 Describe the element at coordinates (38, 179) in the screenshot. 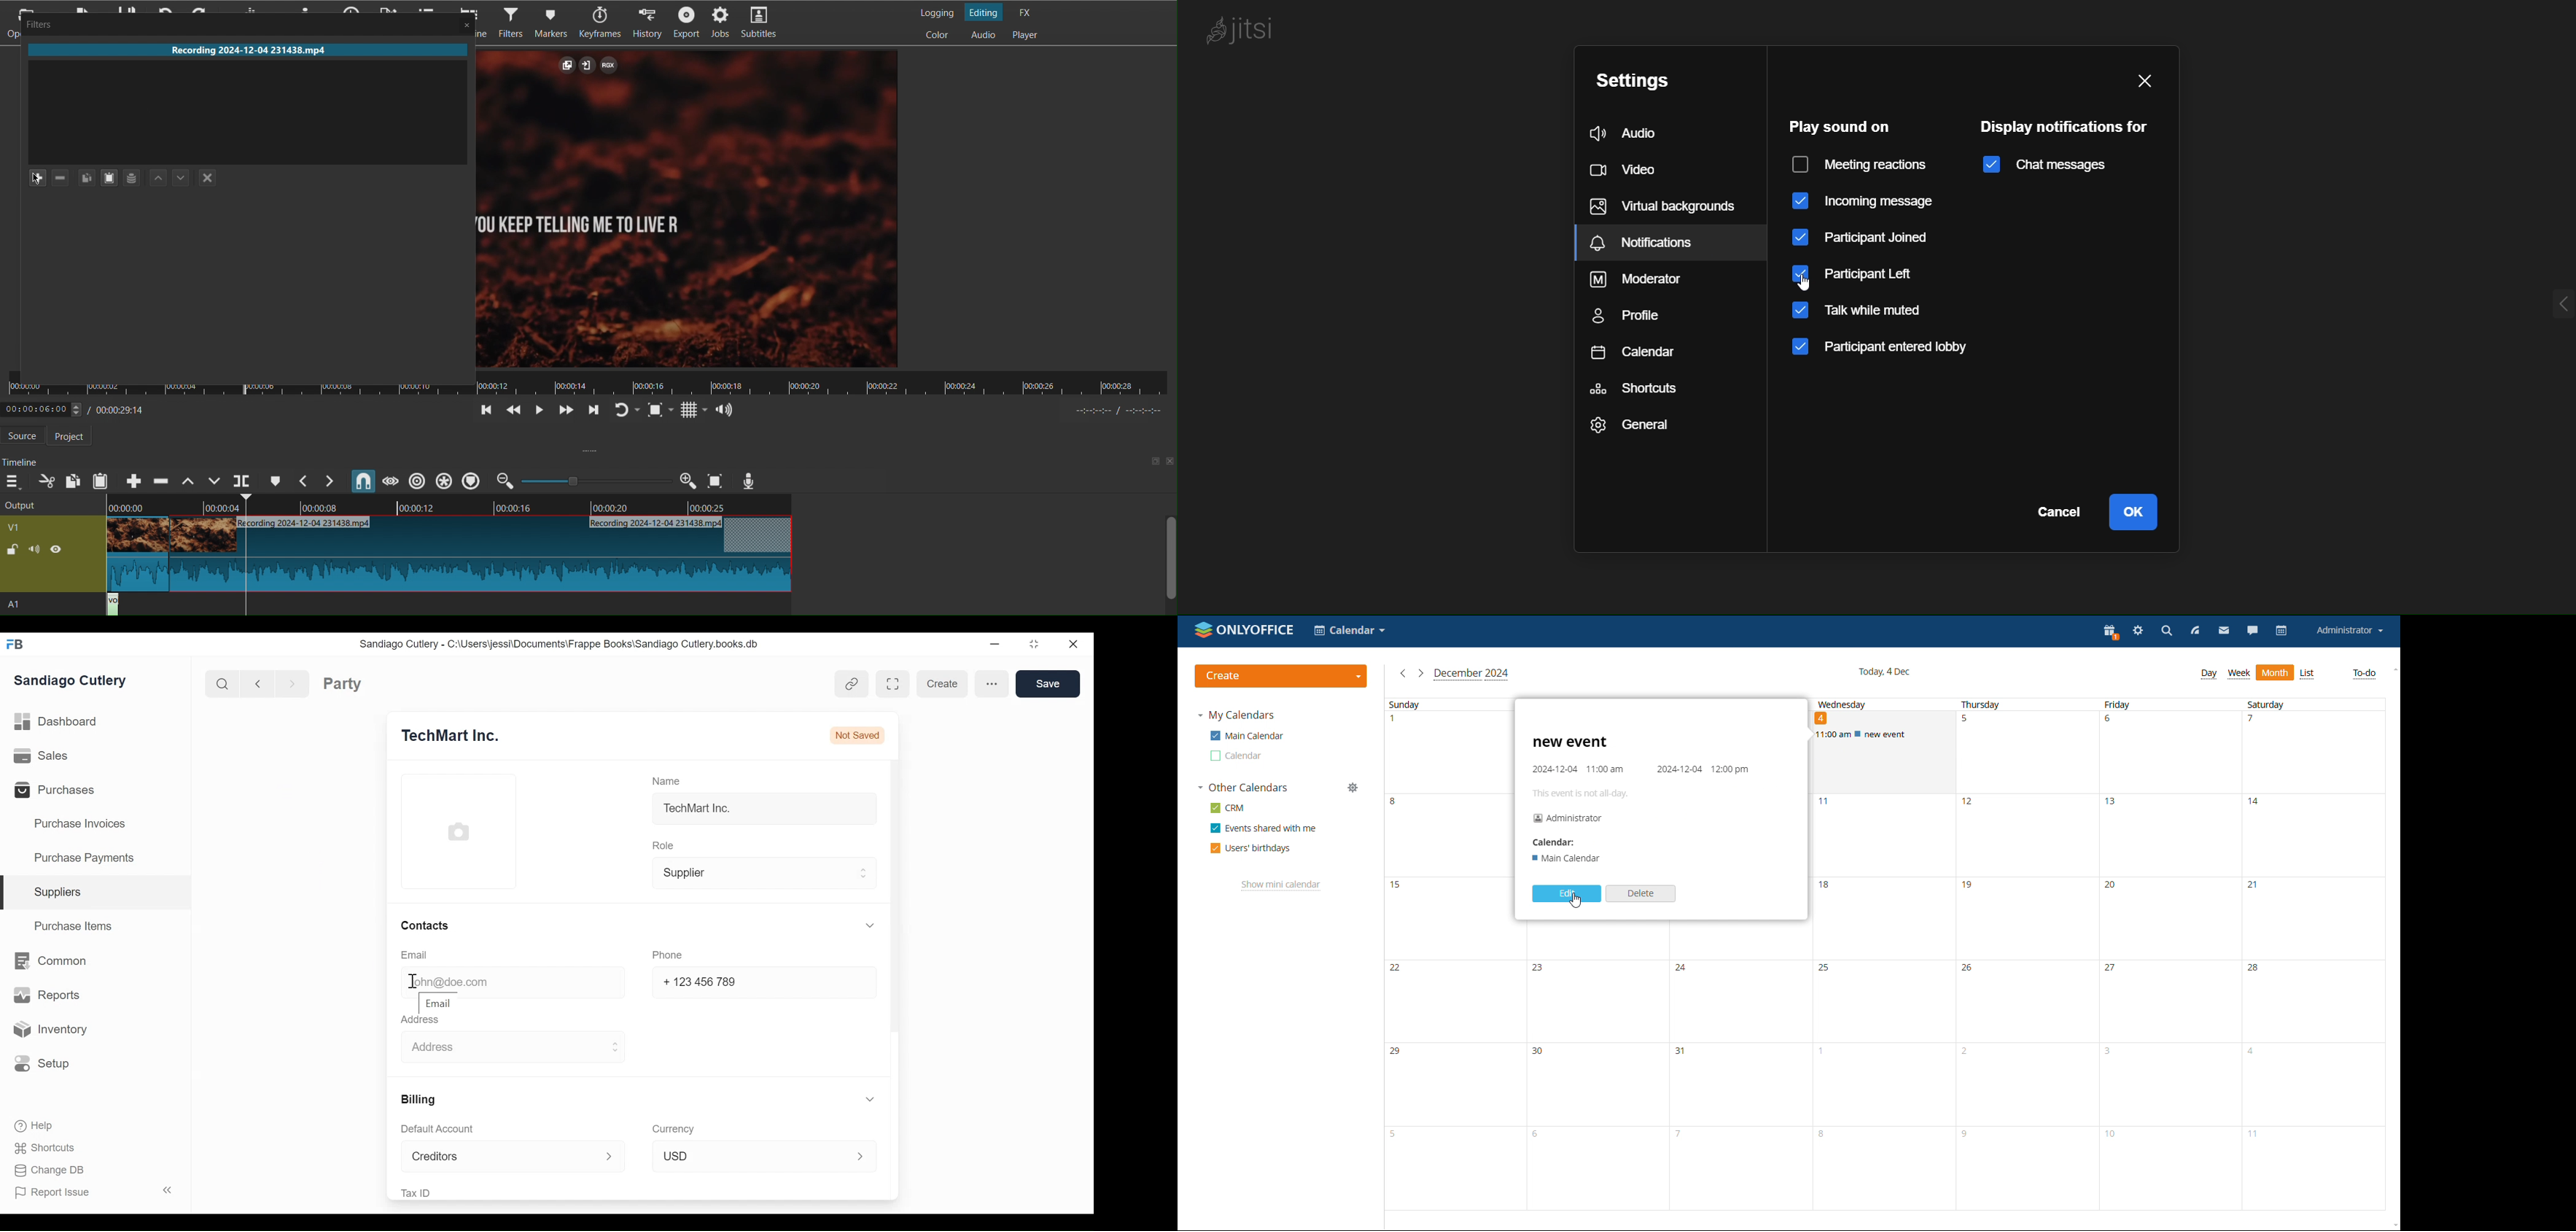

I see `Cursor at Add` at that location.